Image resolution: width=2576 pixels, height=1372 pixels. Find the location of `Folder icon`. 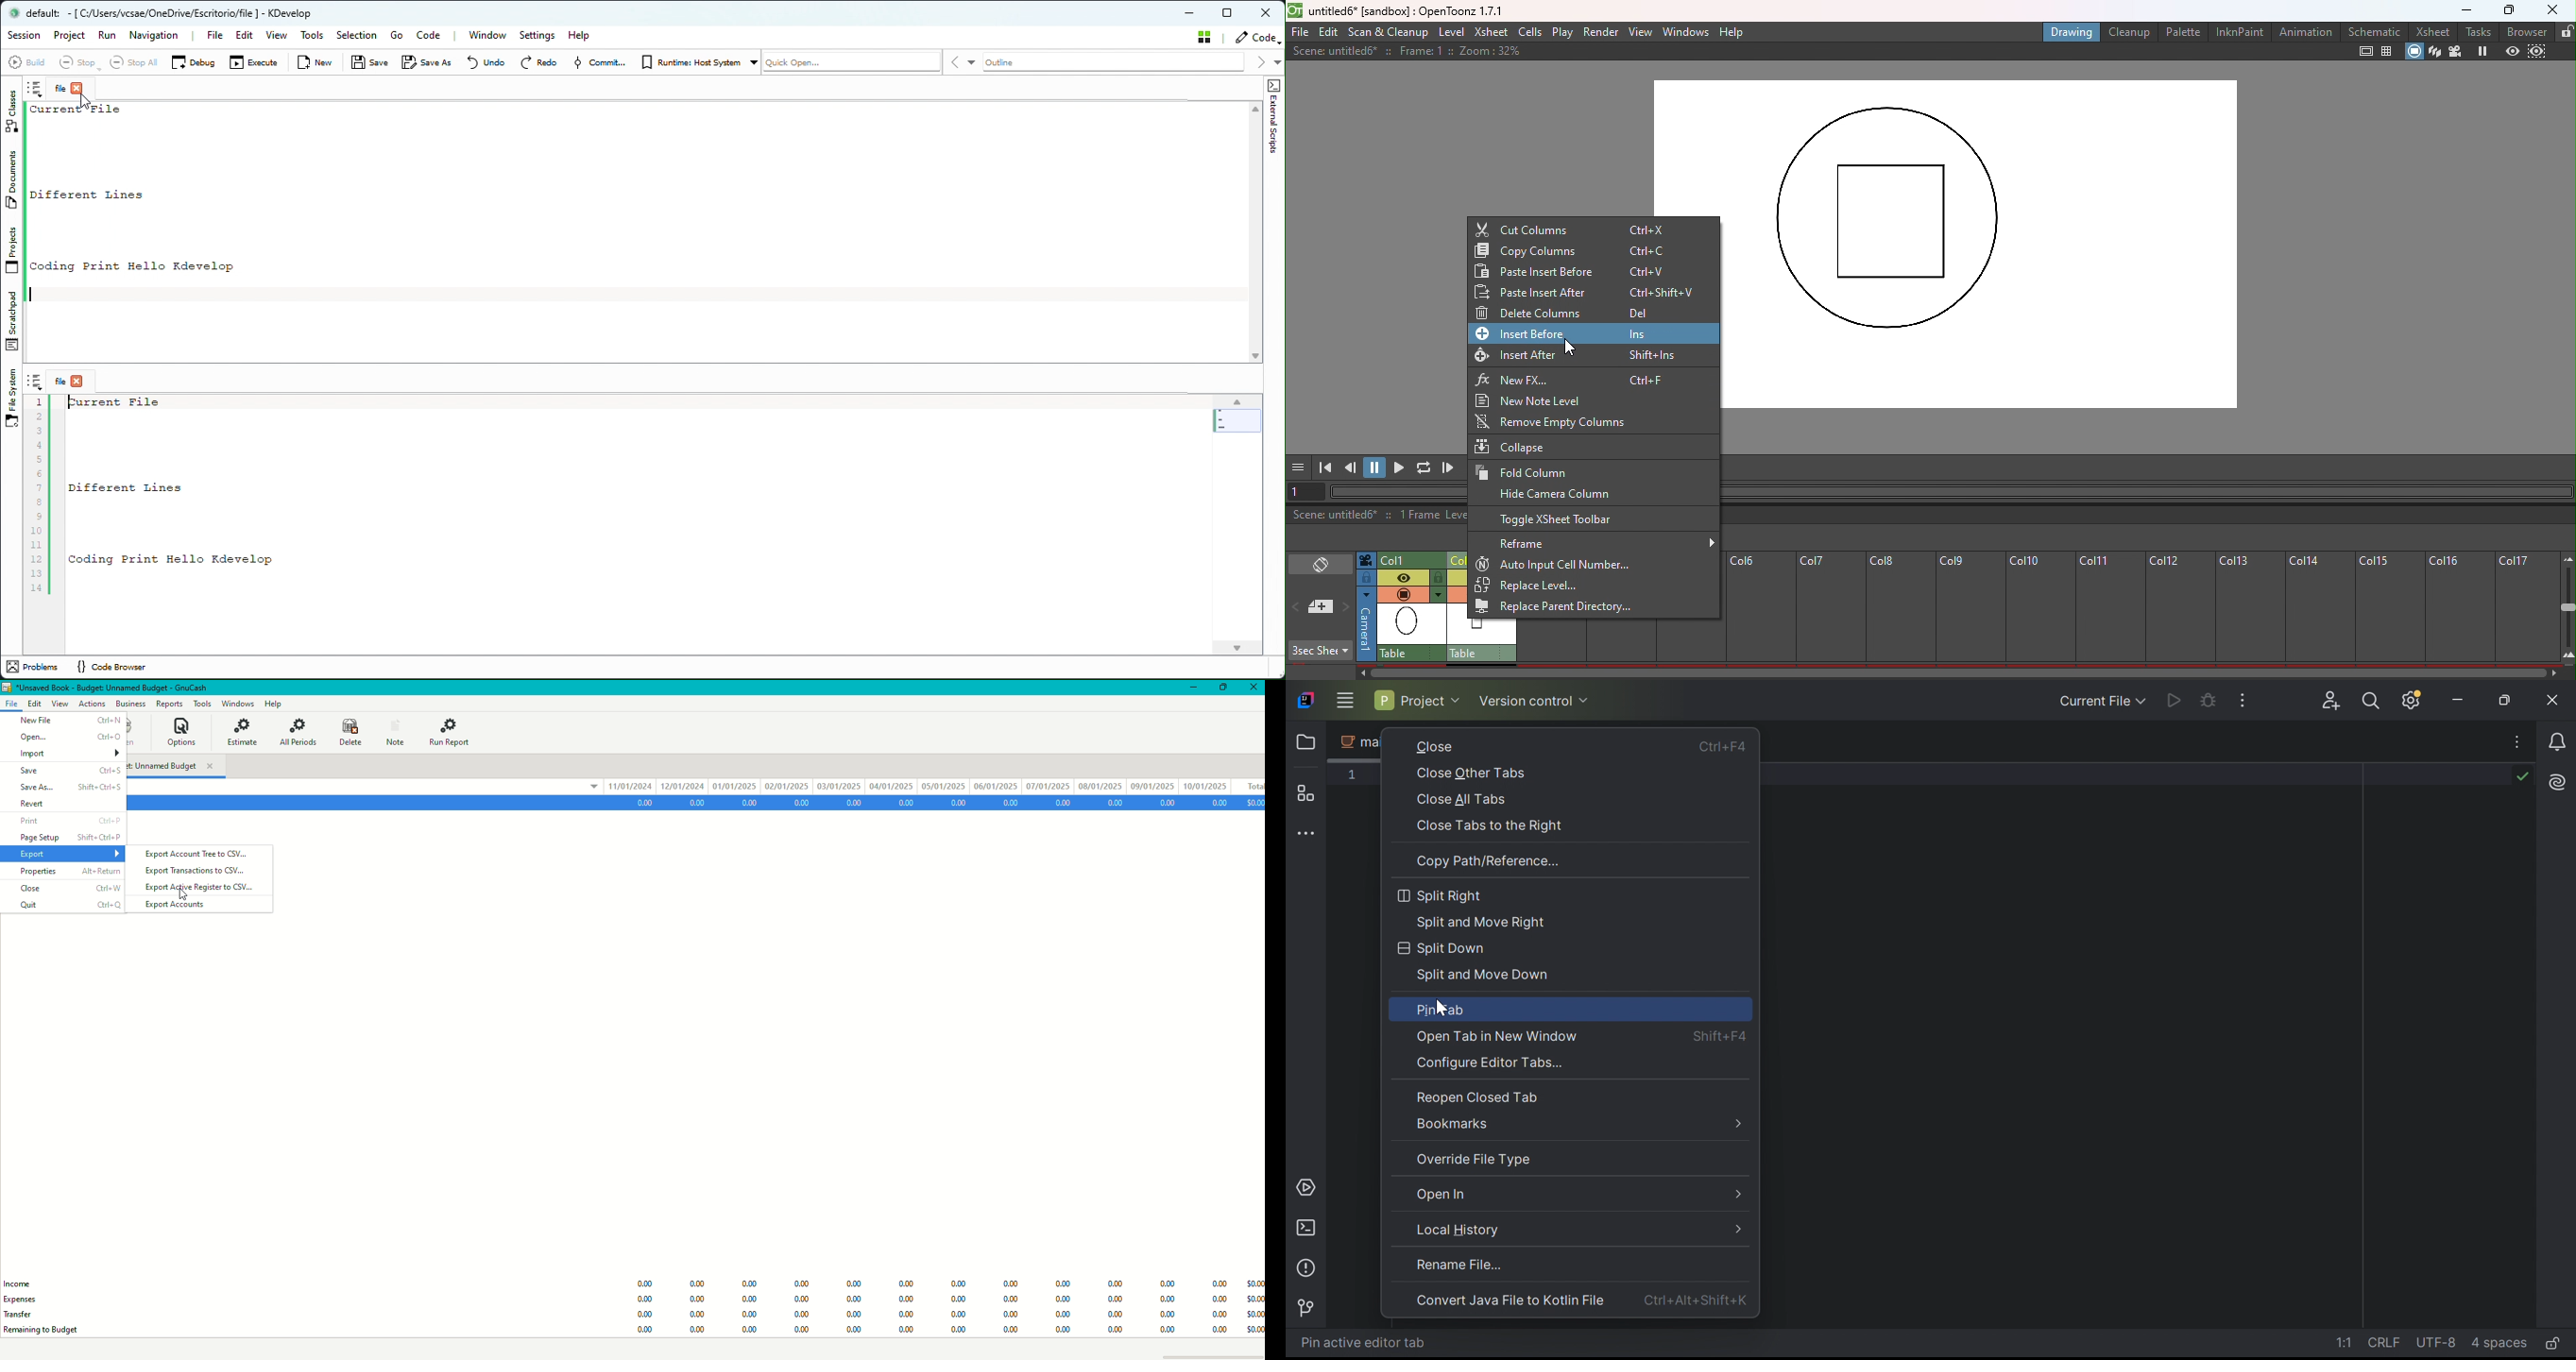

Folder icon is located at coordinates (1308, 741).